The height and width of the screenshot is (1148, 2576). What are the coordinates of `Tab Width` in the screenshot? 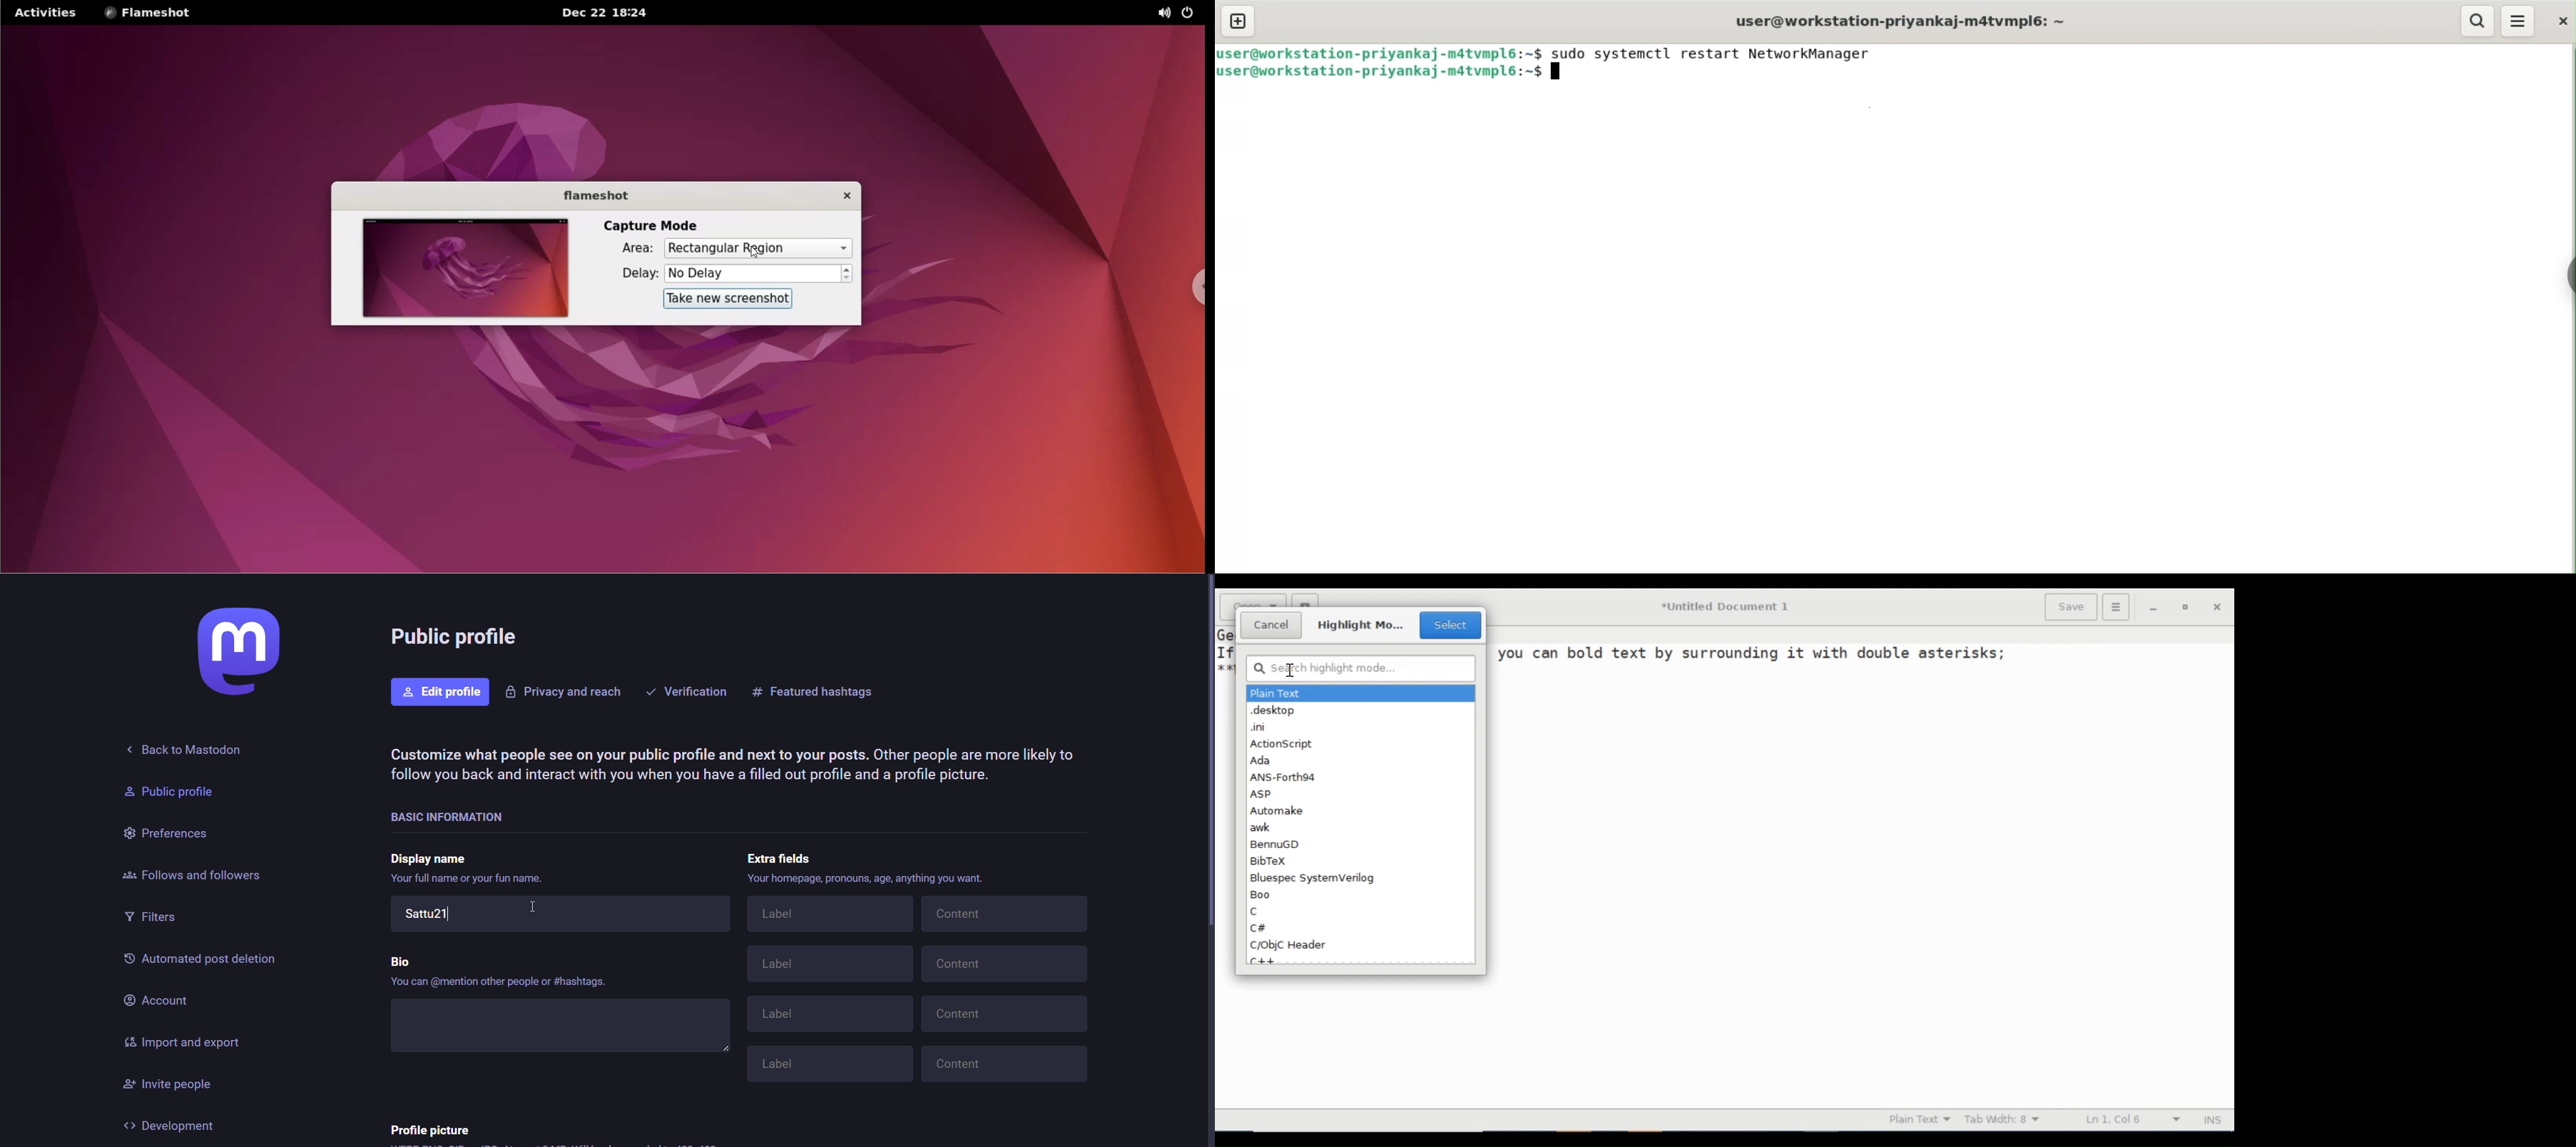 It's located at (2010, 1119).